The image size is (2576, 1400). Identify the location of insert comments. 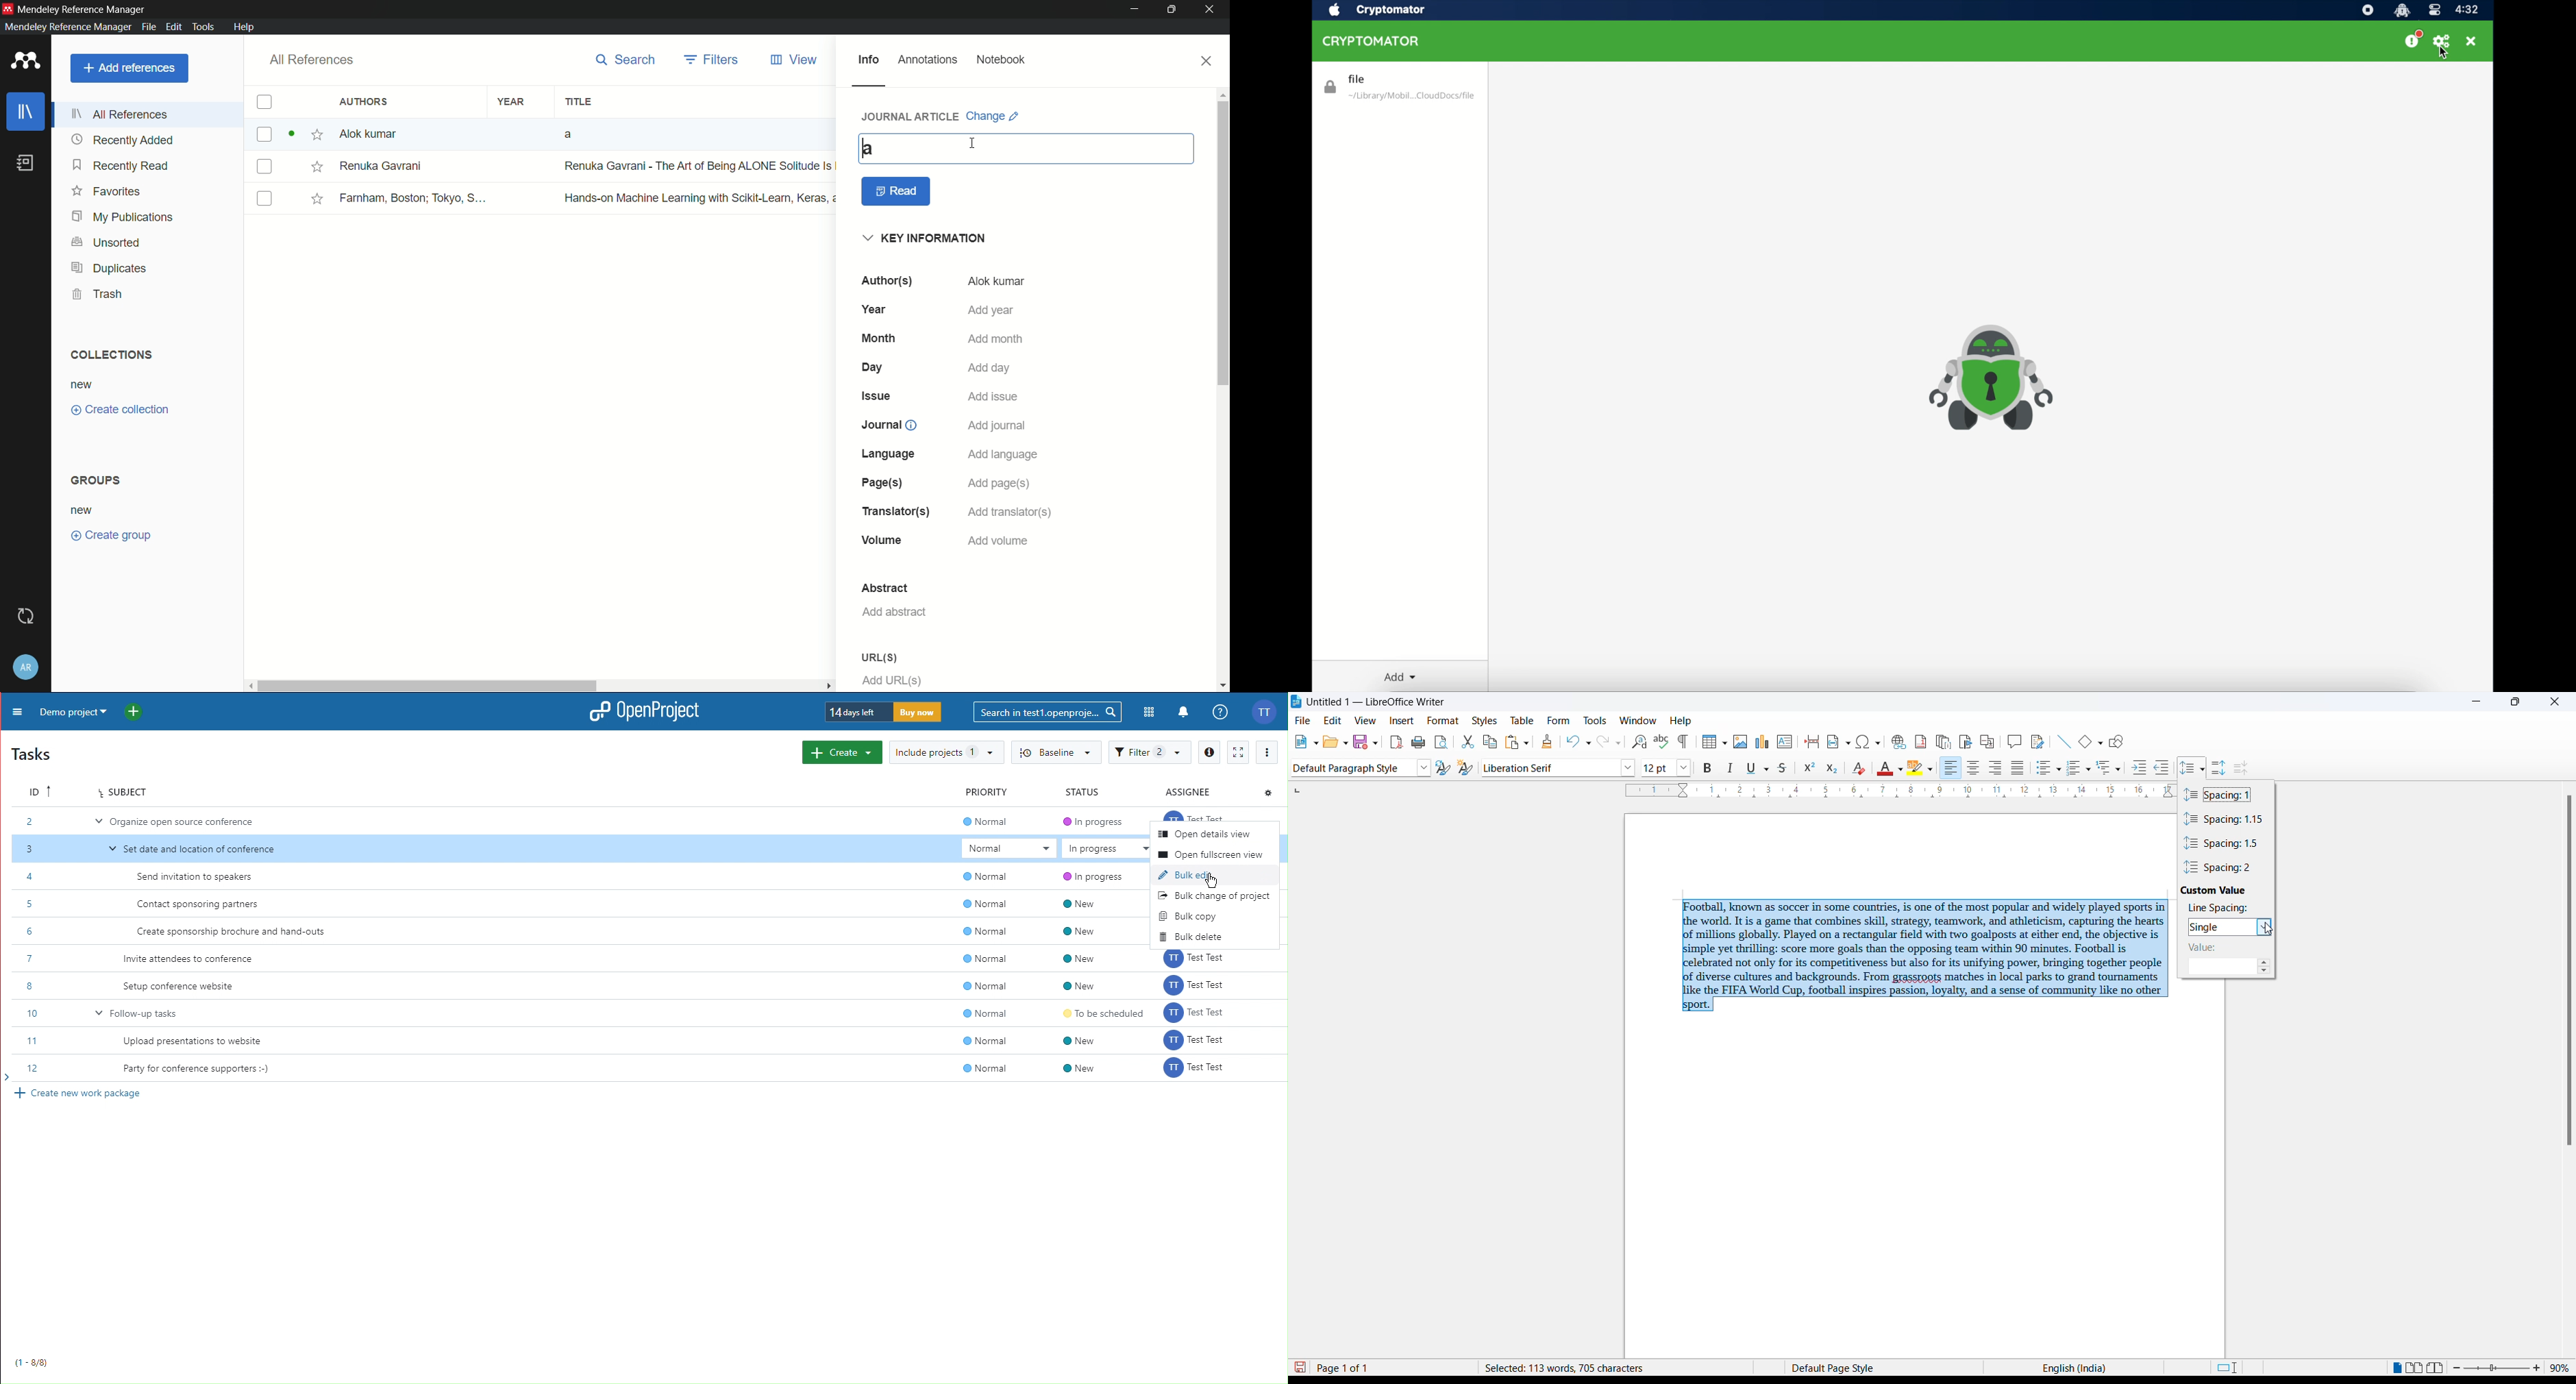
(2016, 742).